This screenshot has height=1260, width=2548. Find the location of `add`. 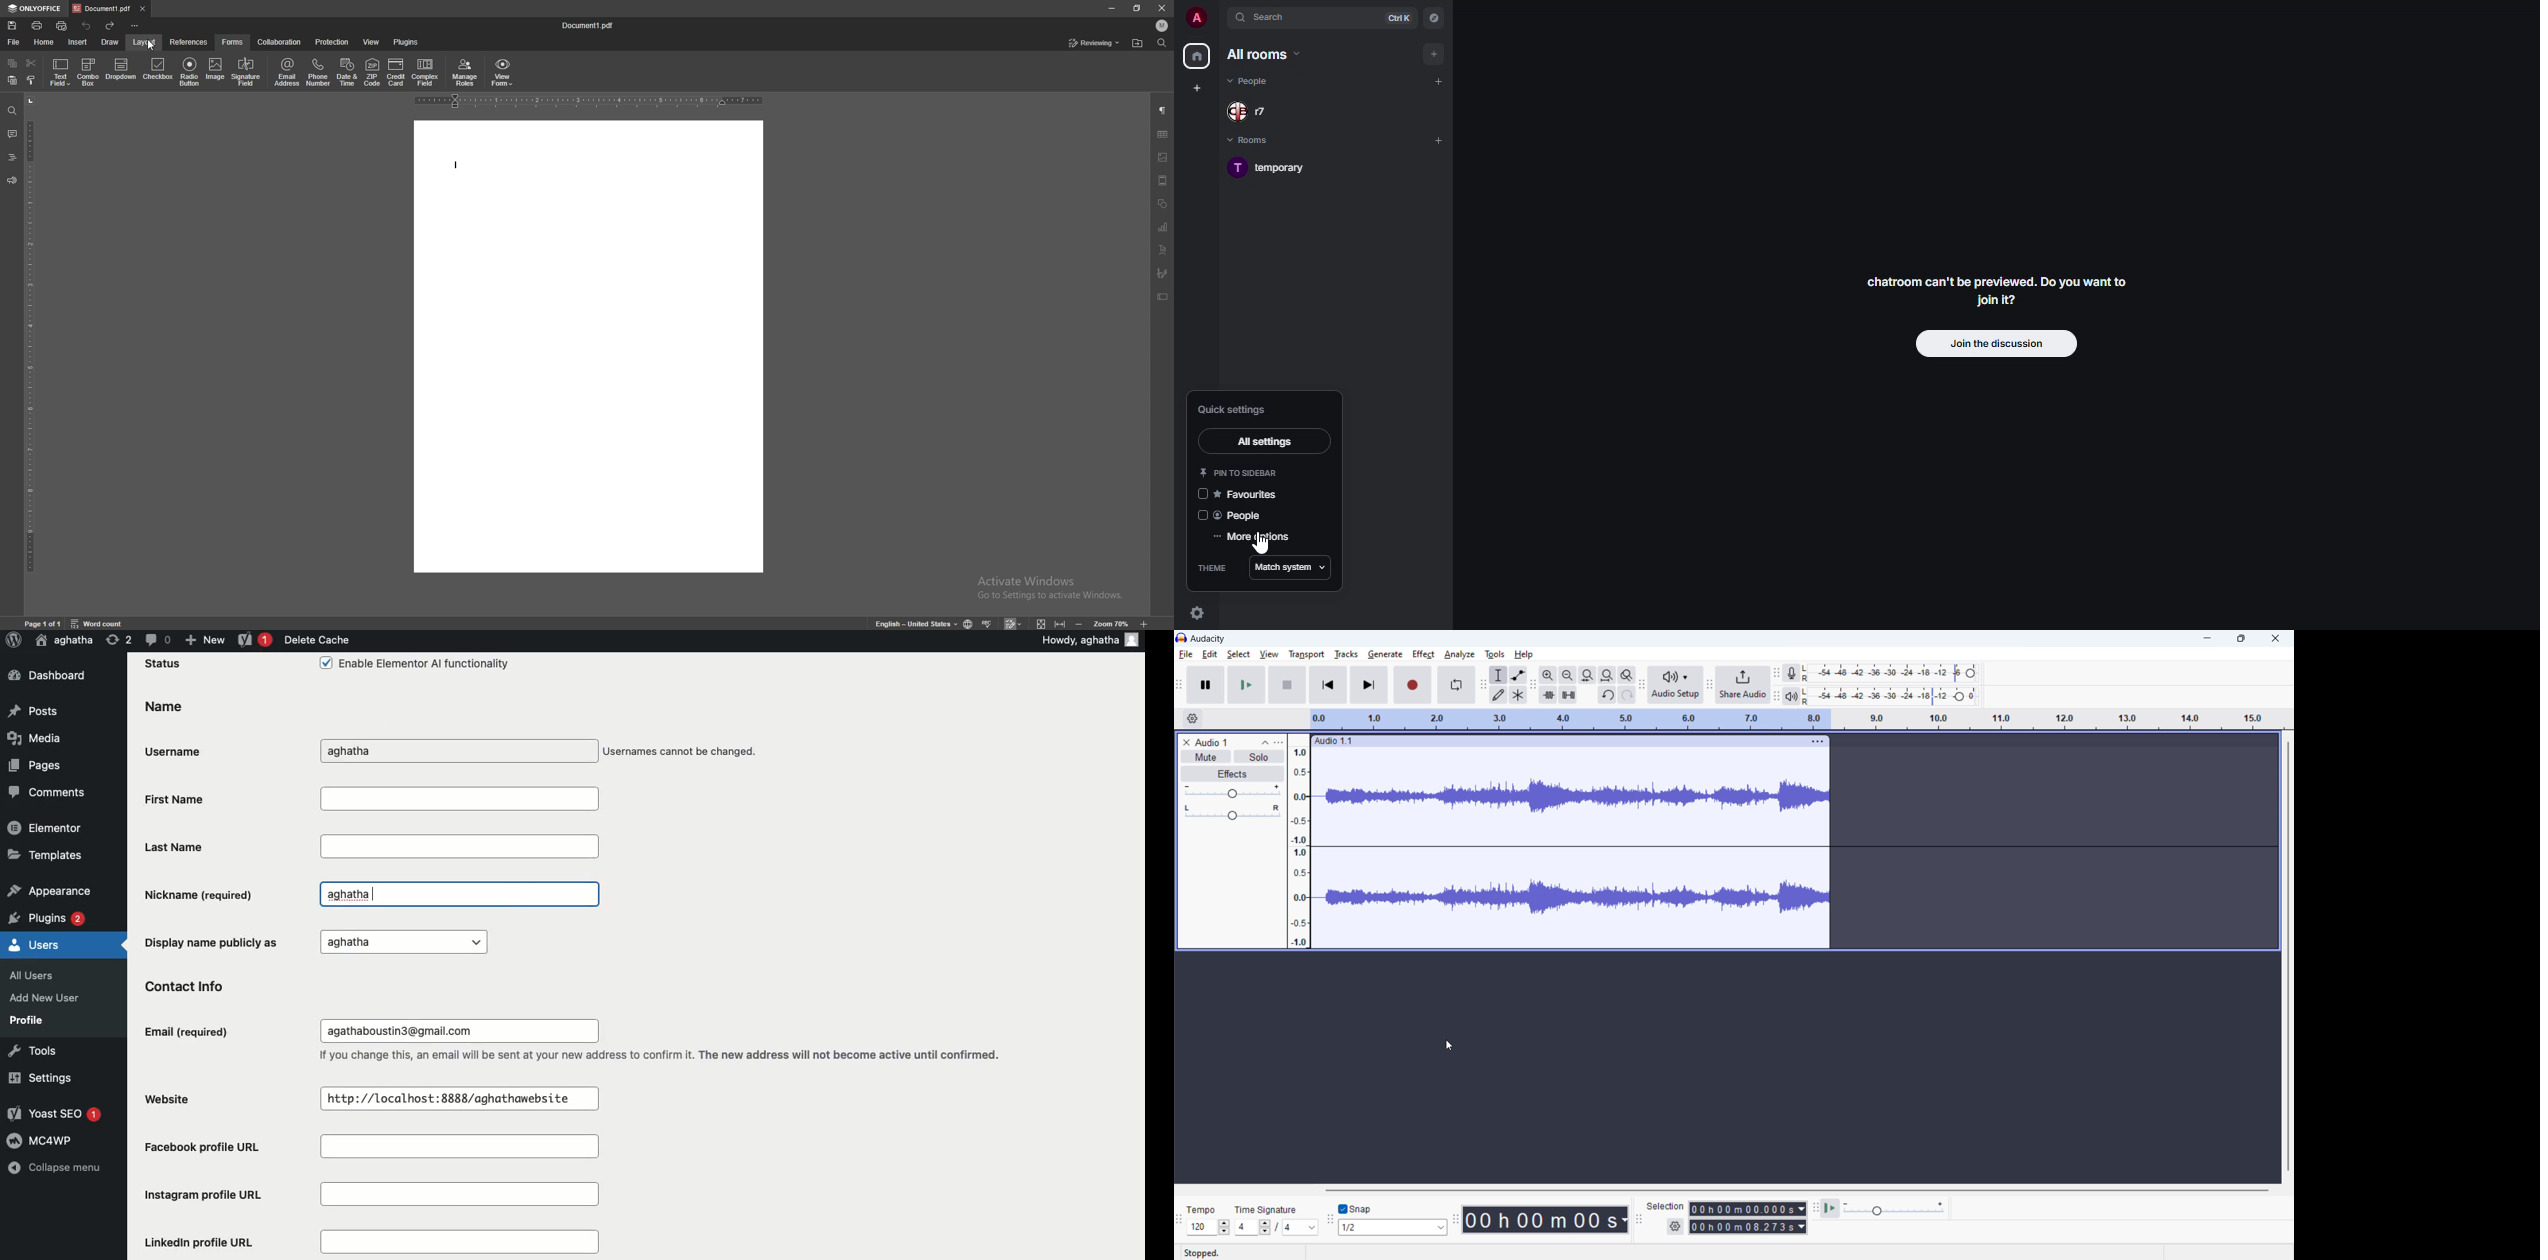

add is located at coordinates (1440, 81).